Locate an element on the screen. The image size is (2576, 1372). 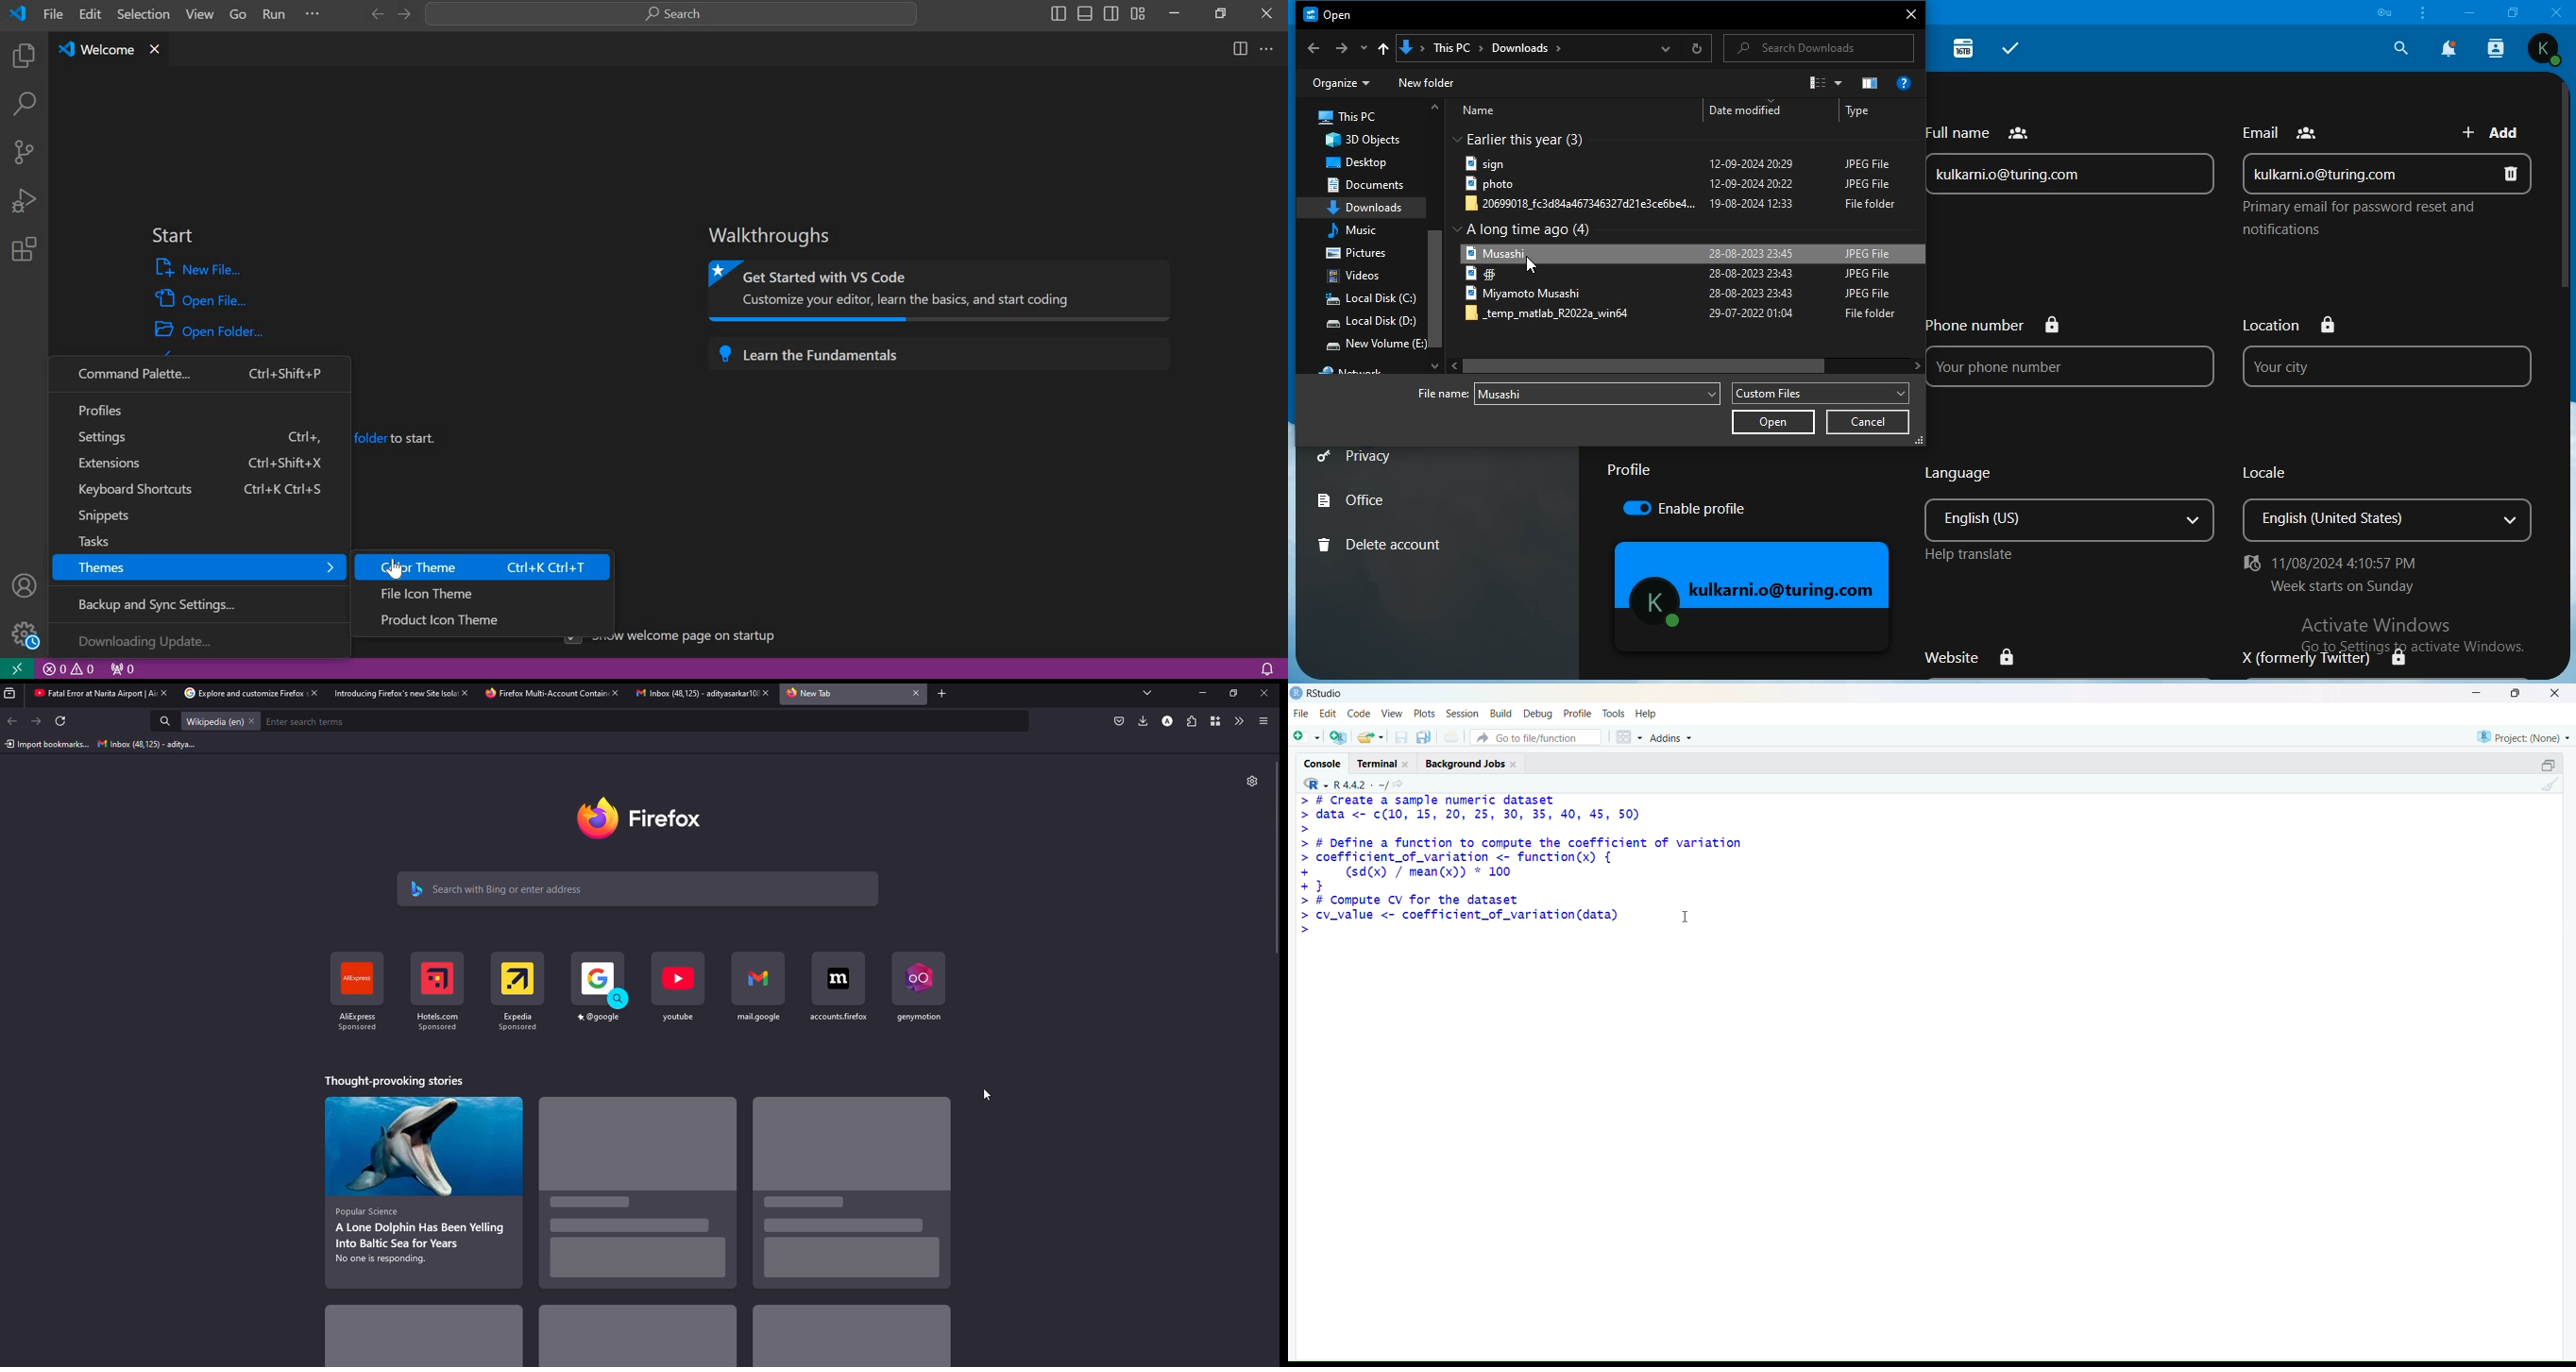
documents is located at coordinates (1370, 185).